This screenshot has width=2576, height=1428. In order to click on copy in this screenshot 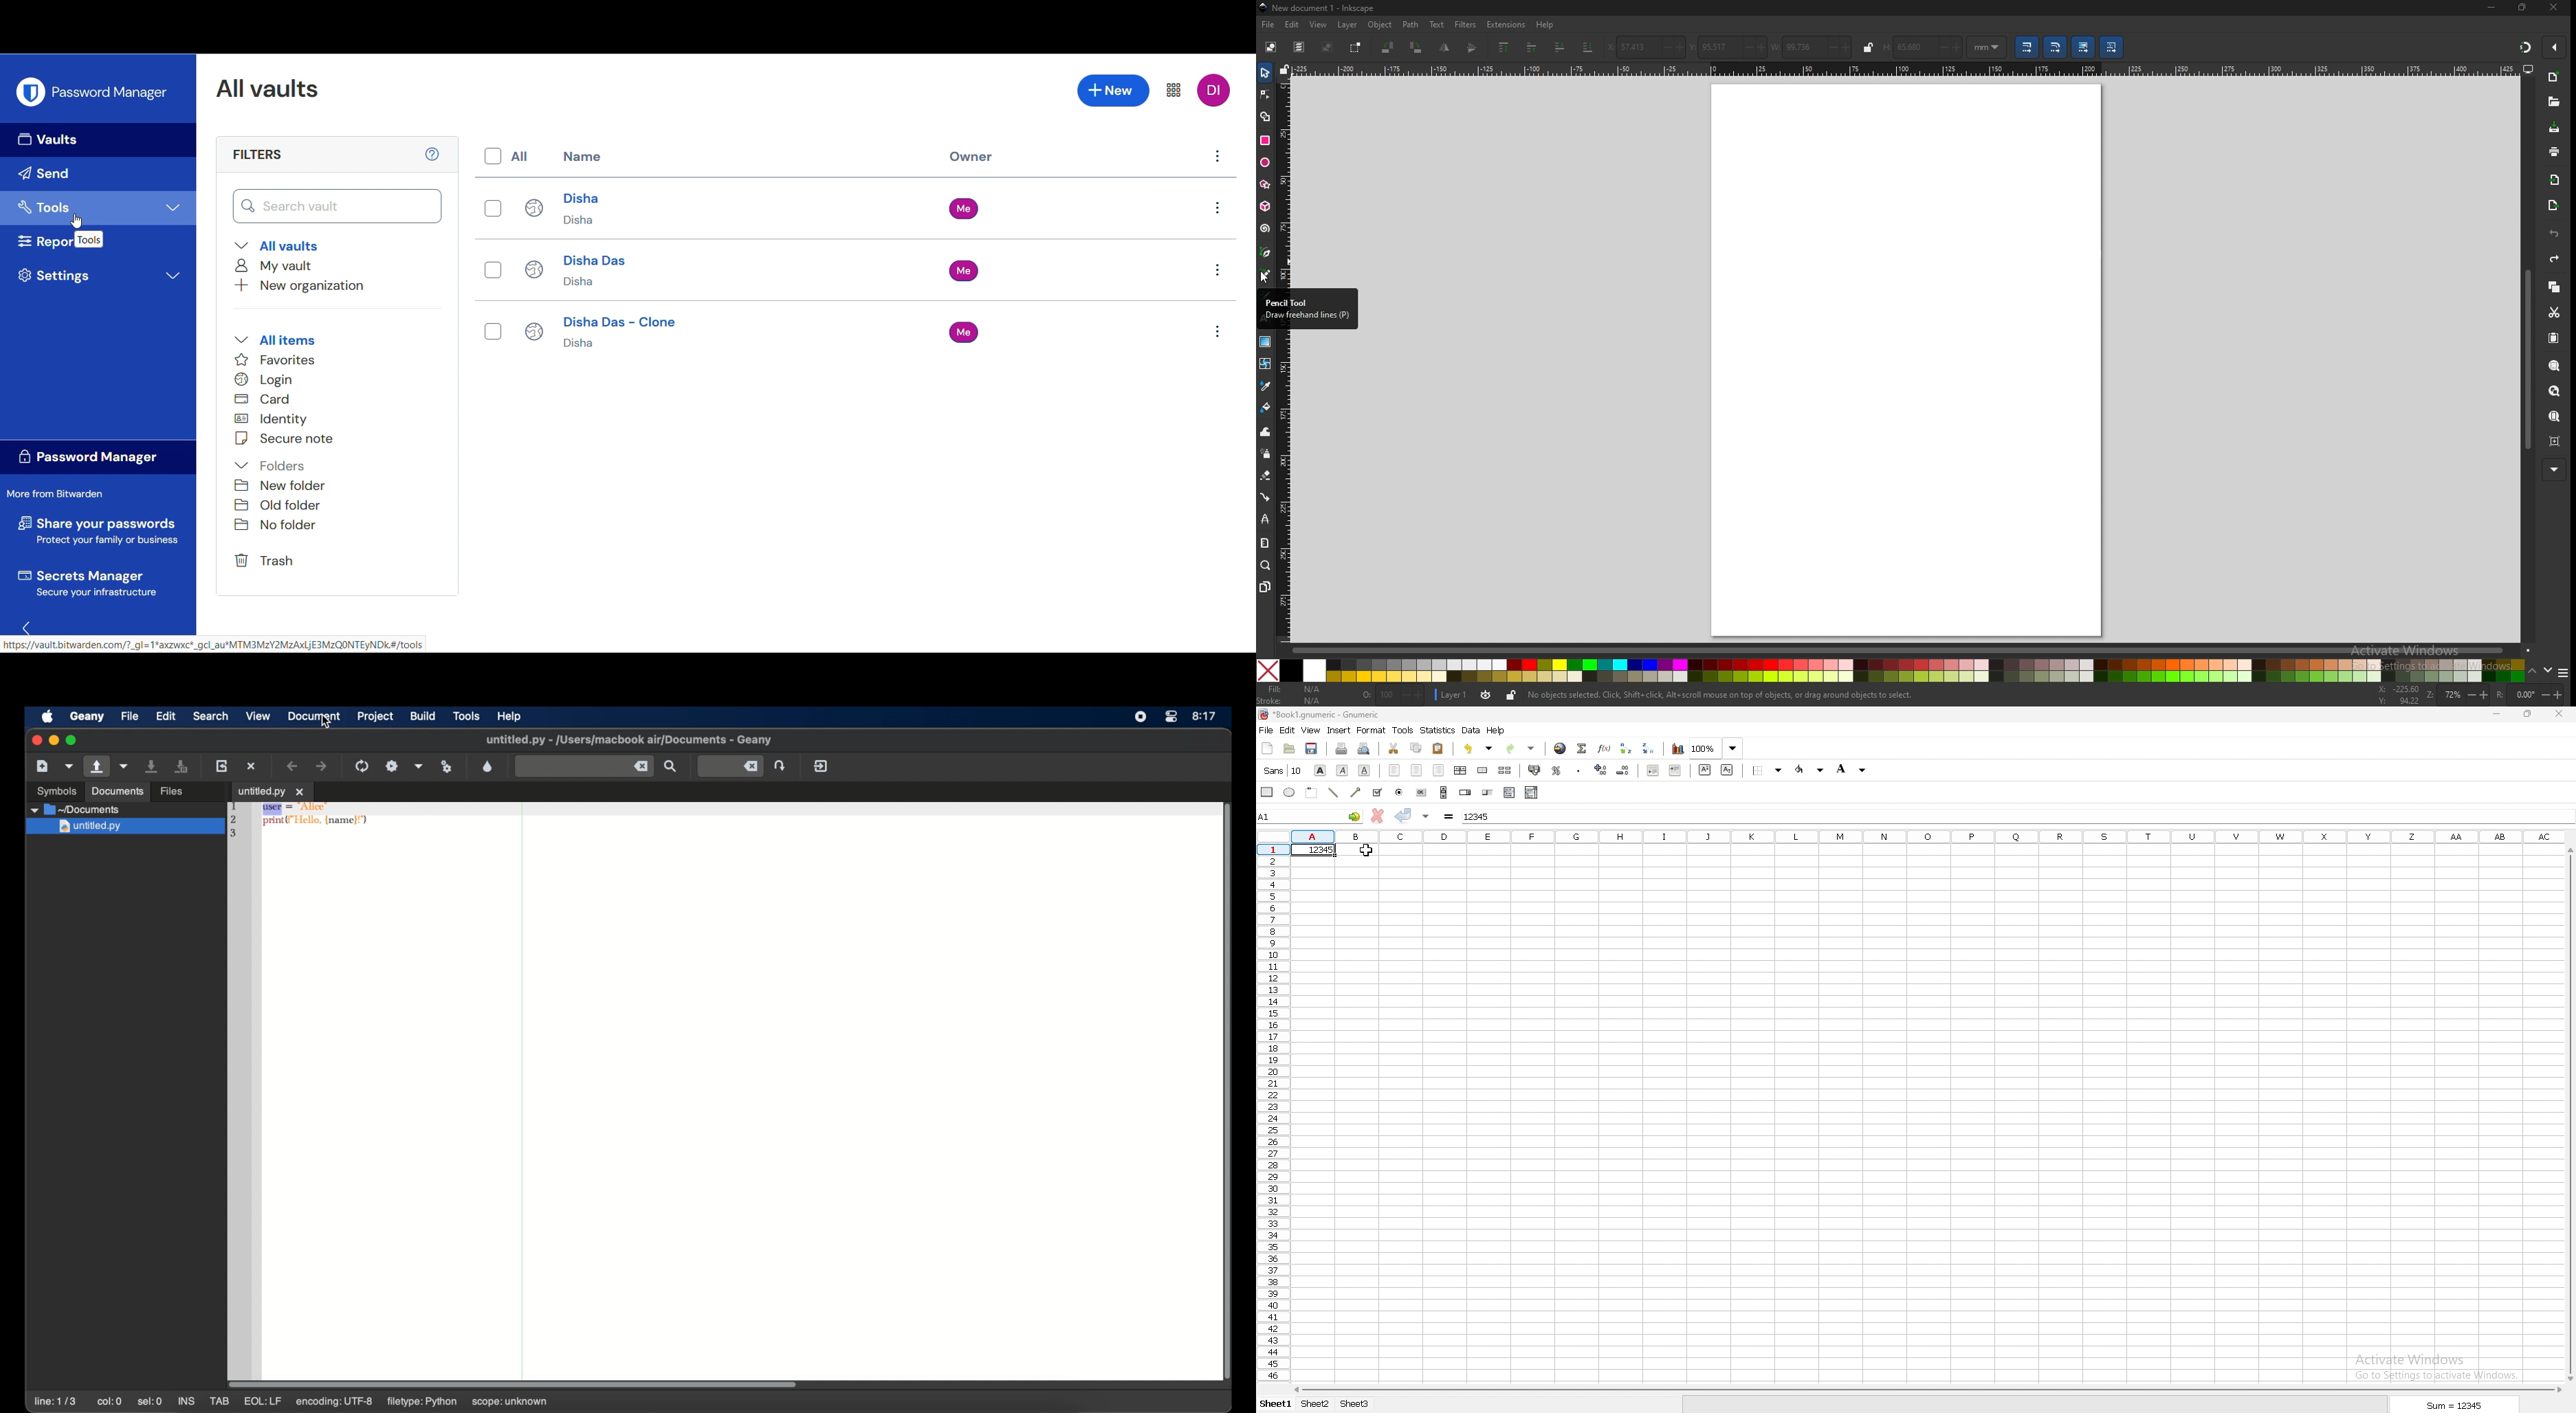, I will do `click(2554, 287)`.